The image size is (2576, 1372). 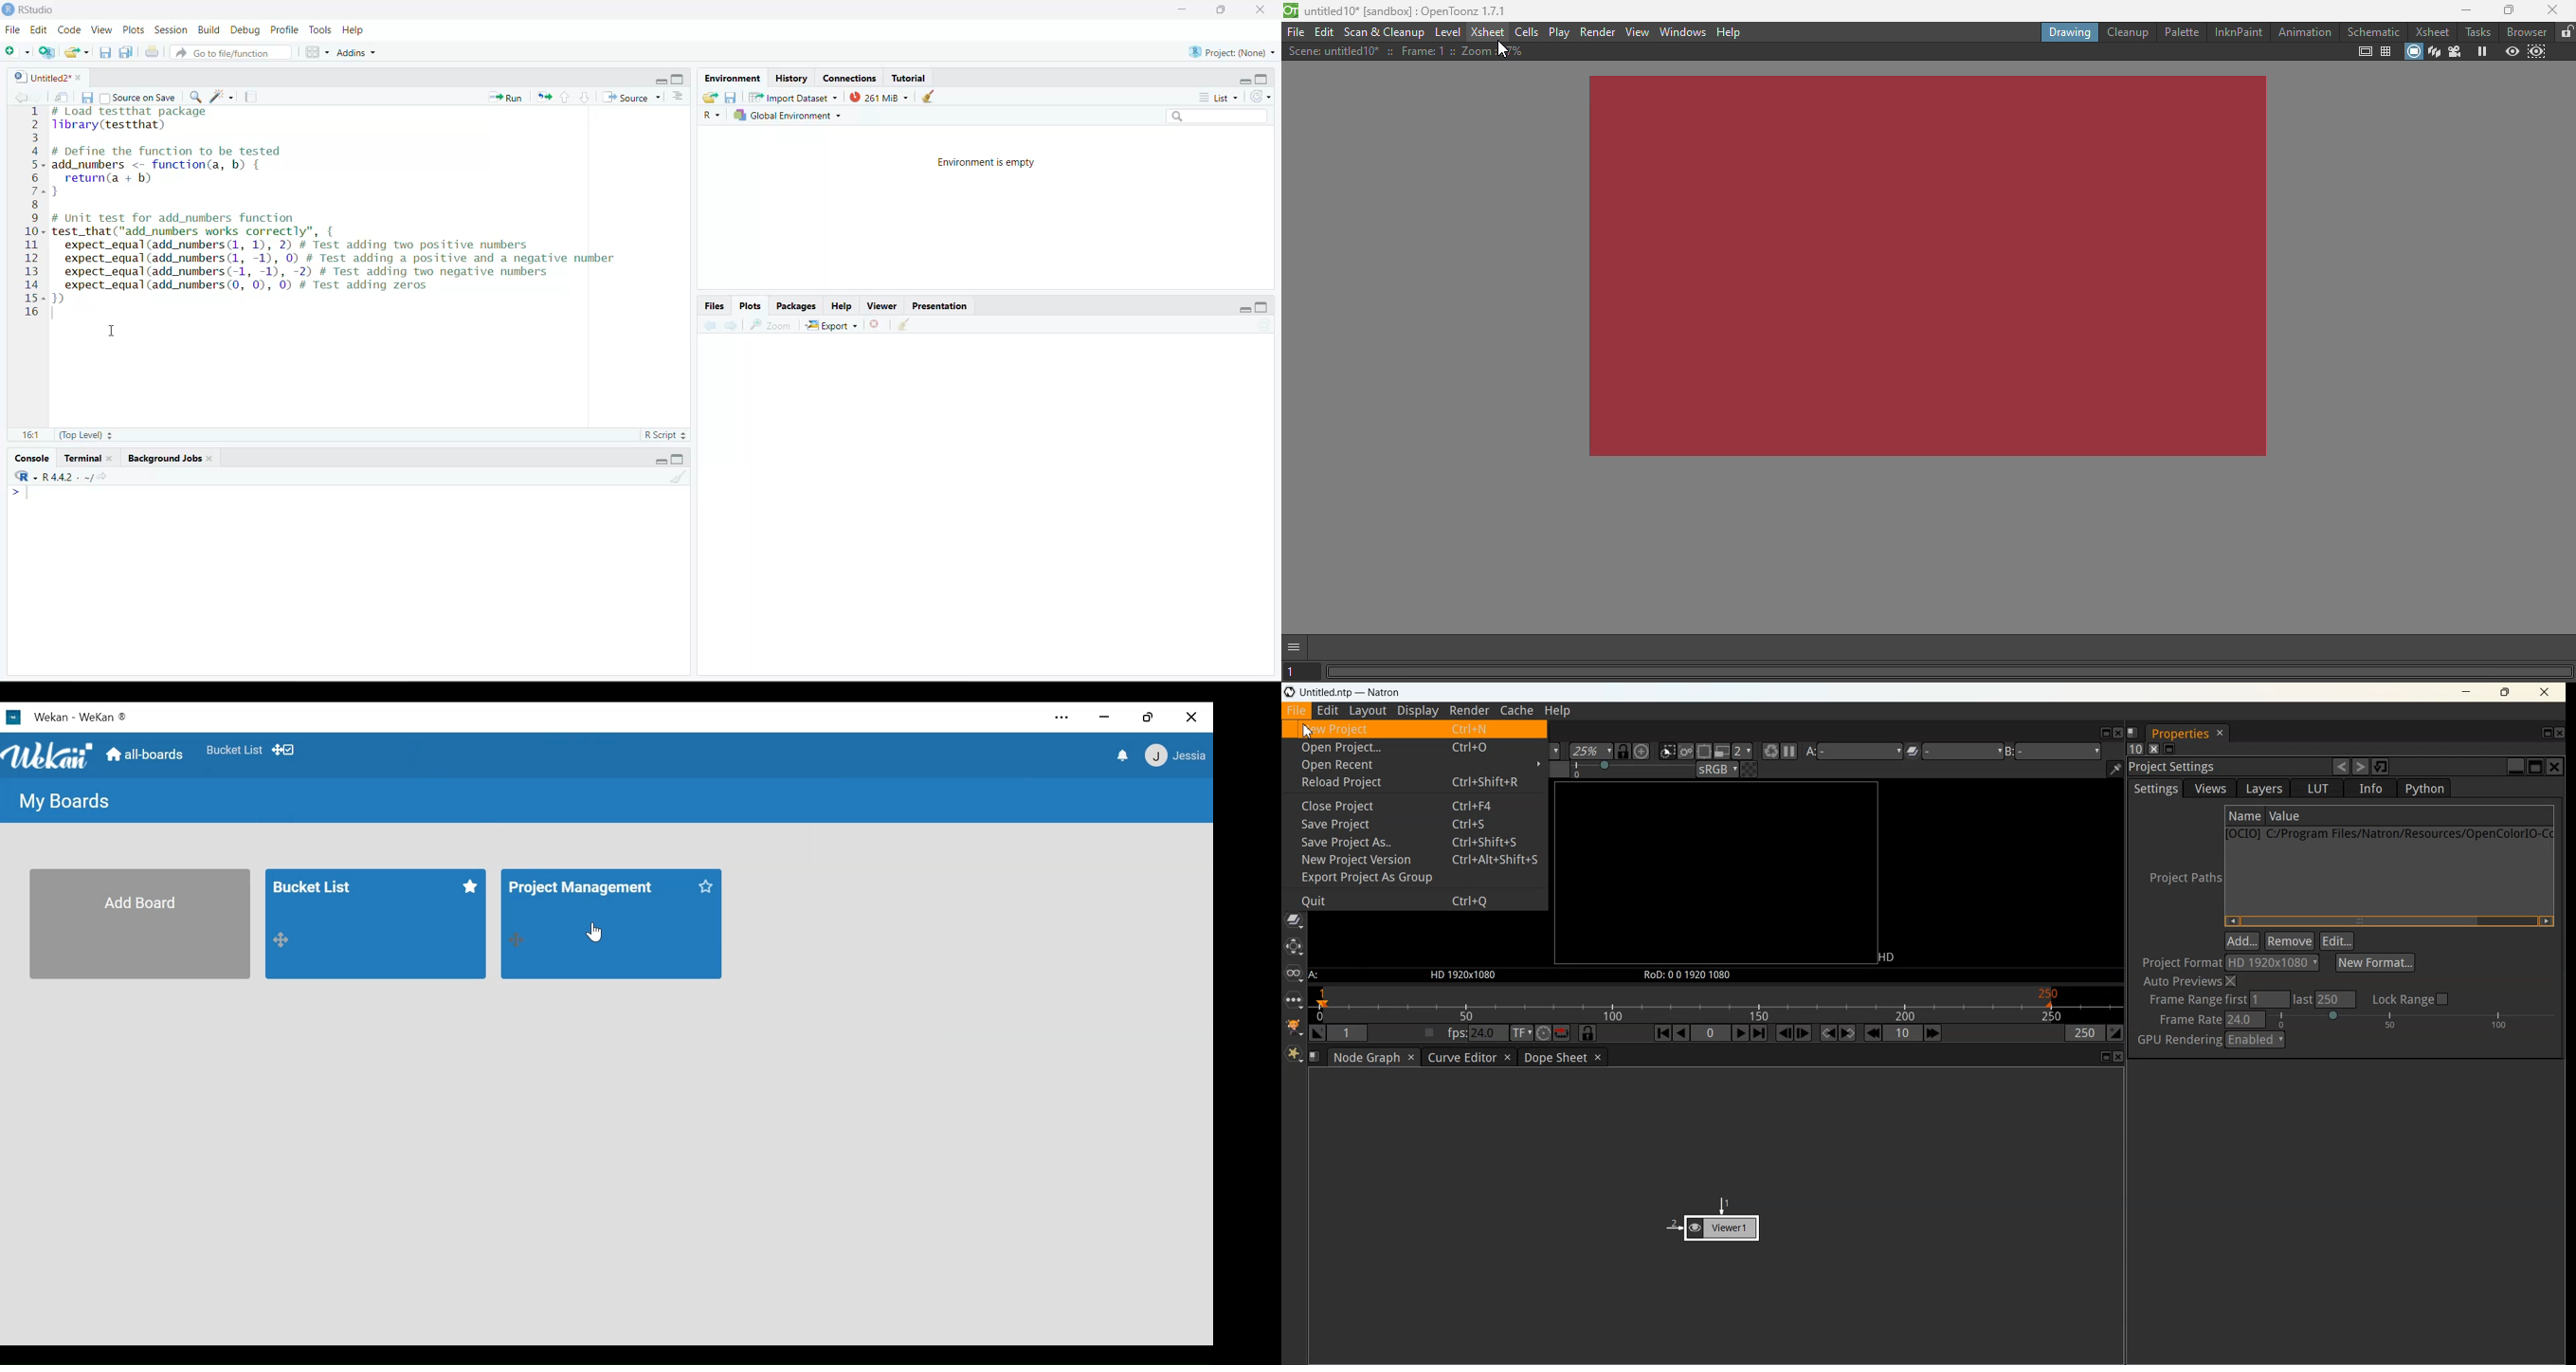 What do you see at coordinates (877, 325) in the screenshot?
I see `Delete file` at bounding box center [877, 325].